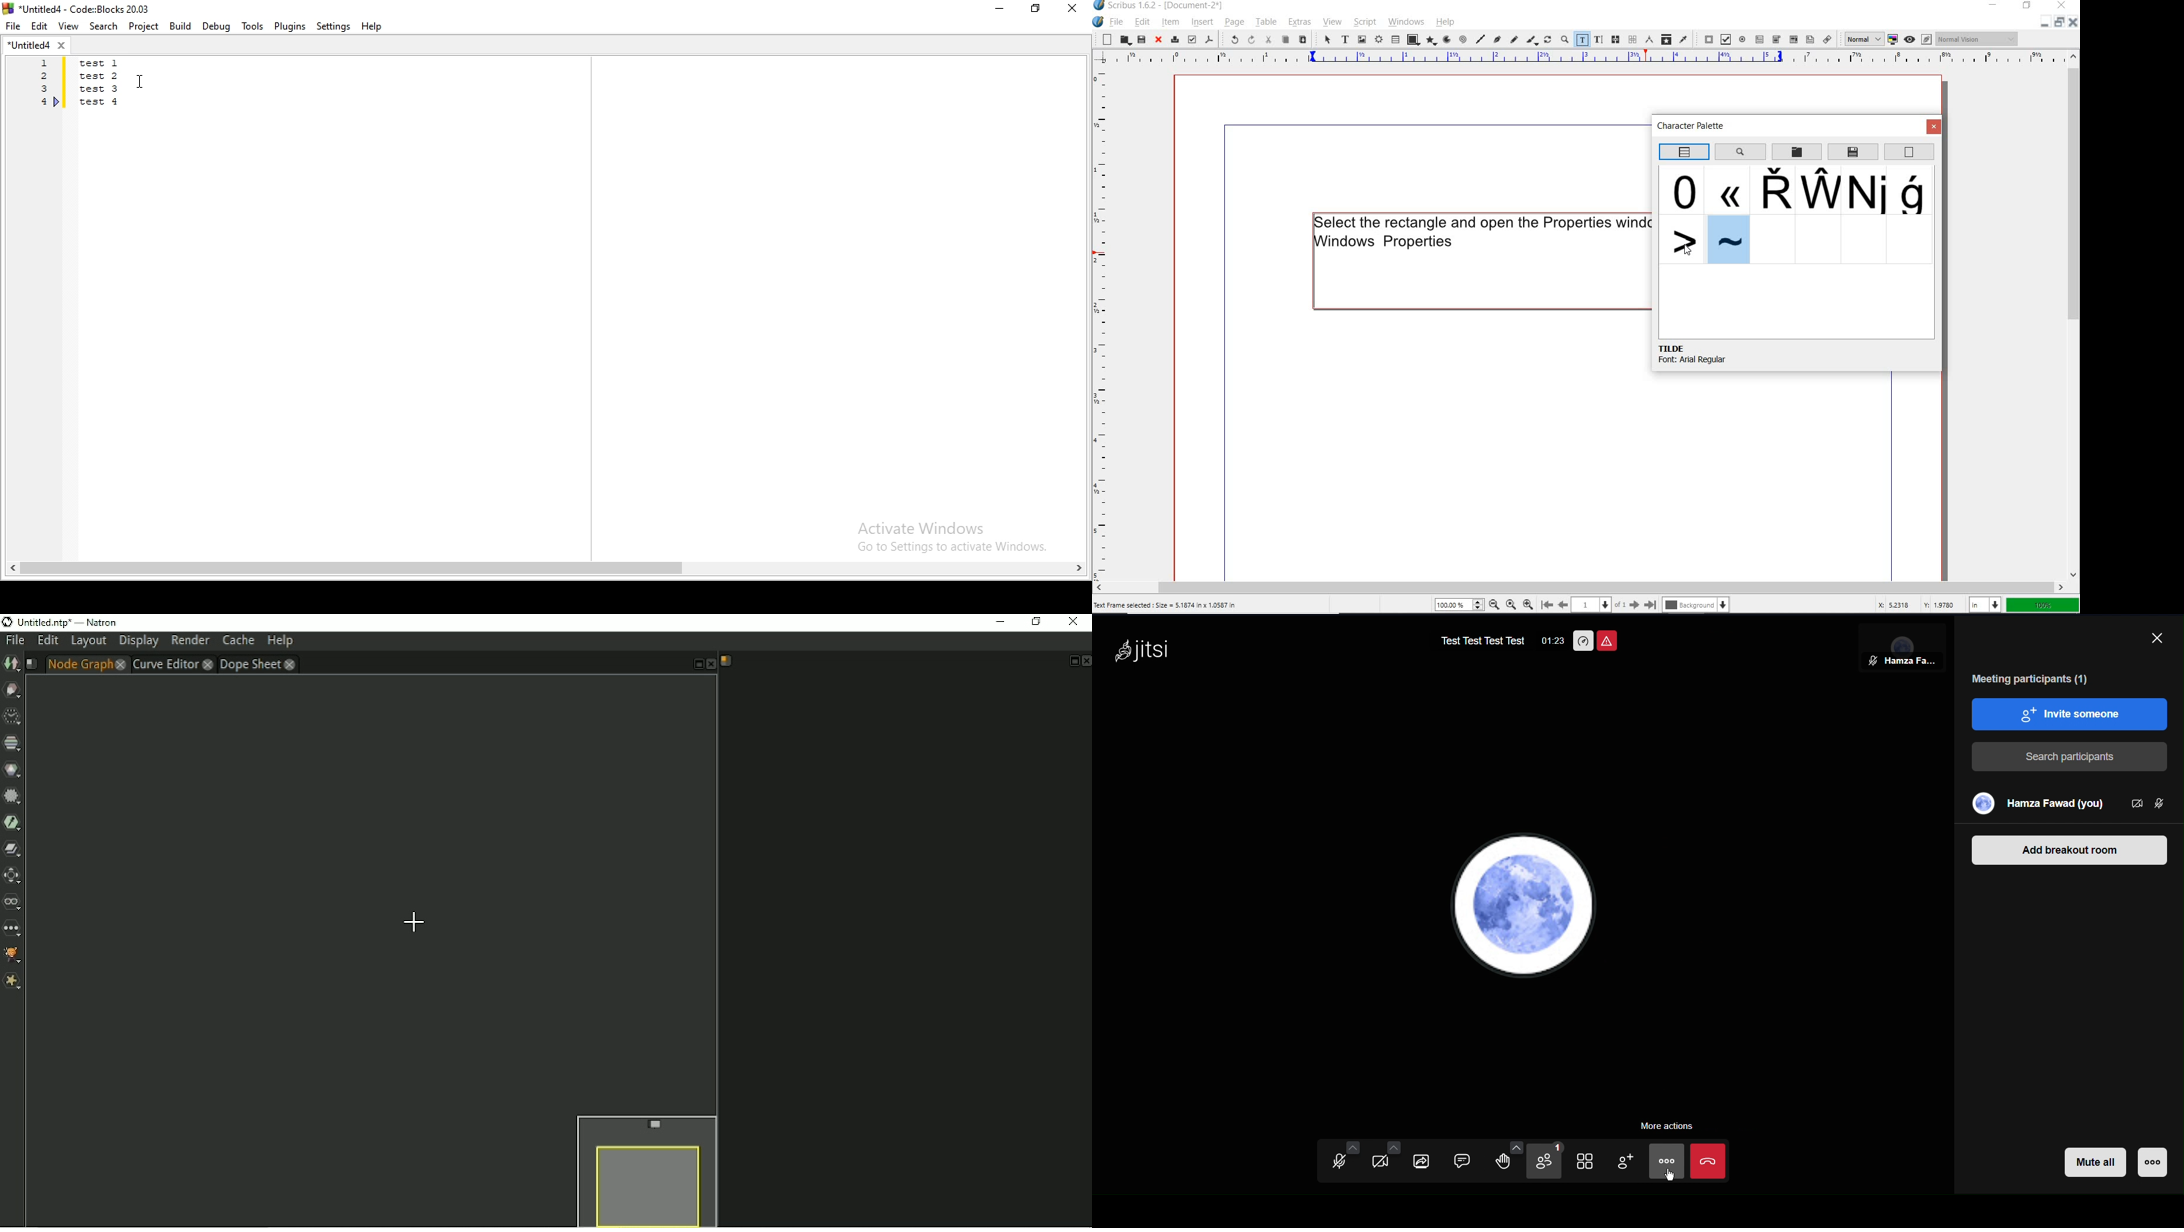 The image size is (2184, 1232). What do you see at coordinates (1934, 127) in the screenshot?
I see `close` at bounding box center [1934, 127].